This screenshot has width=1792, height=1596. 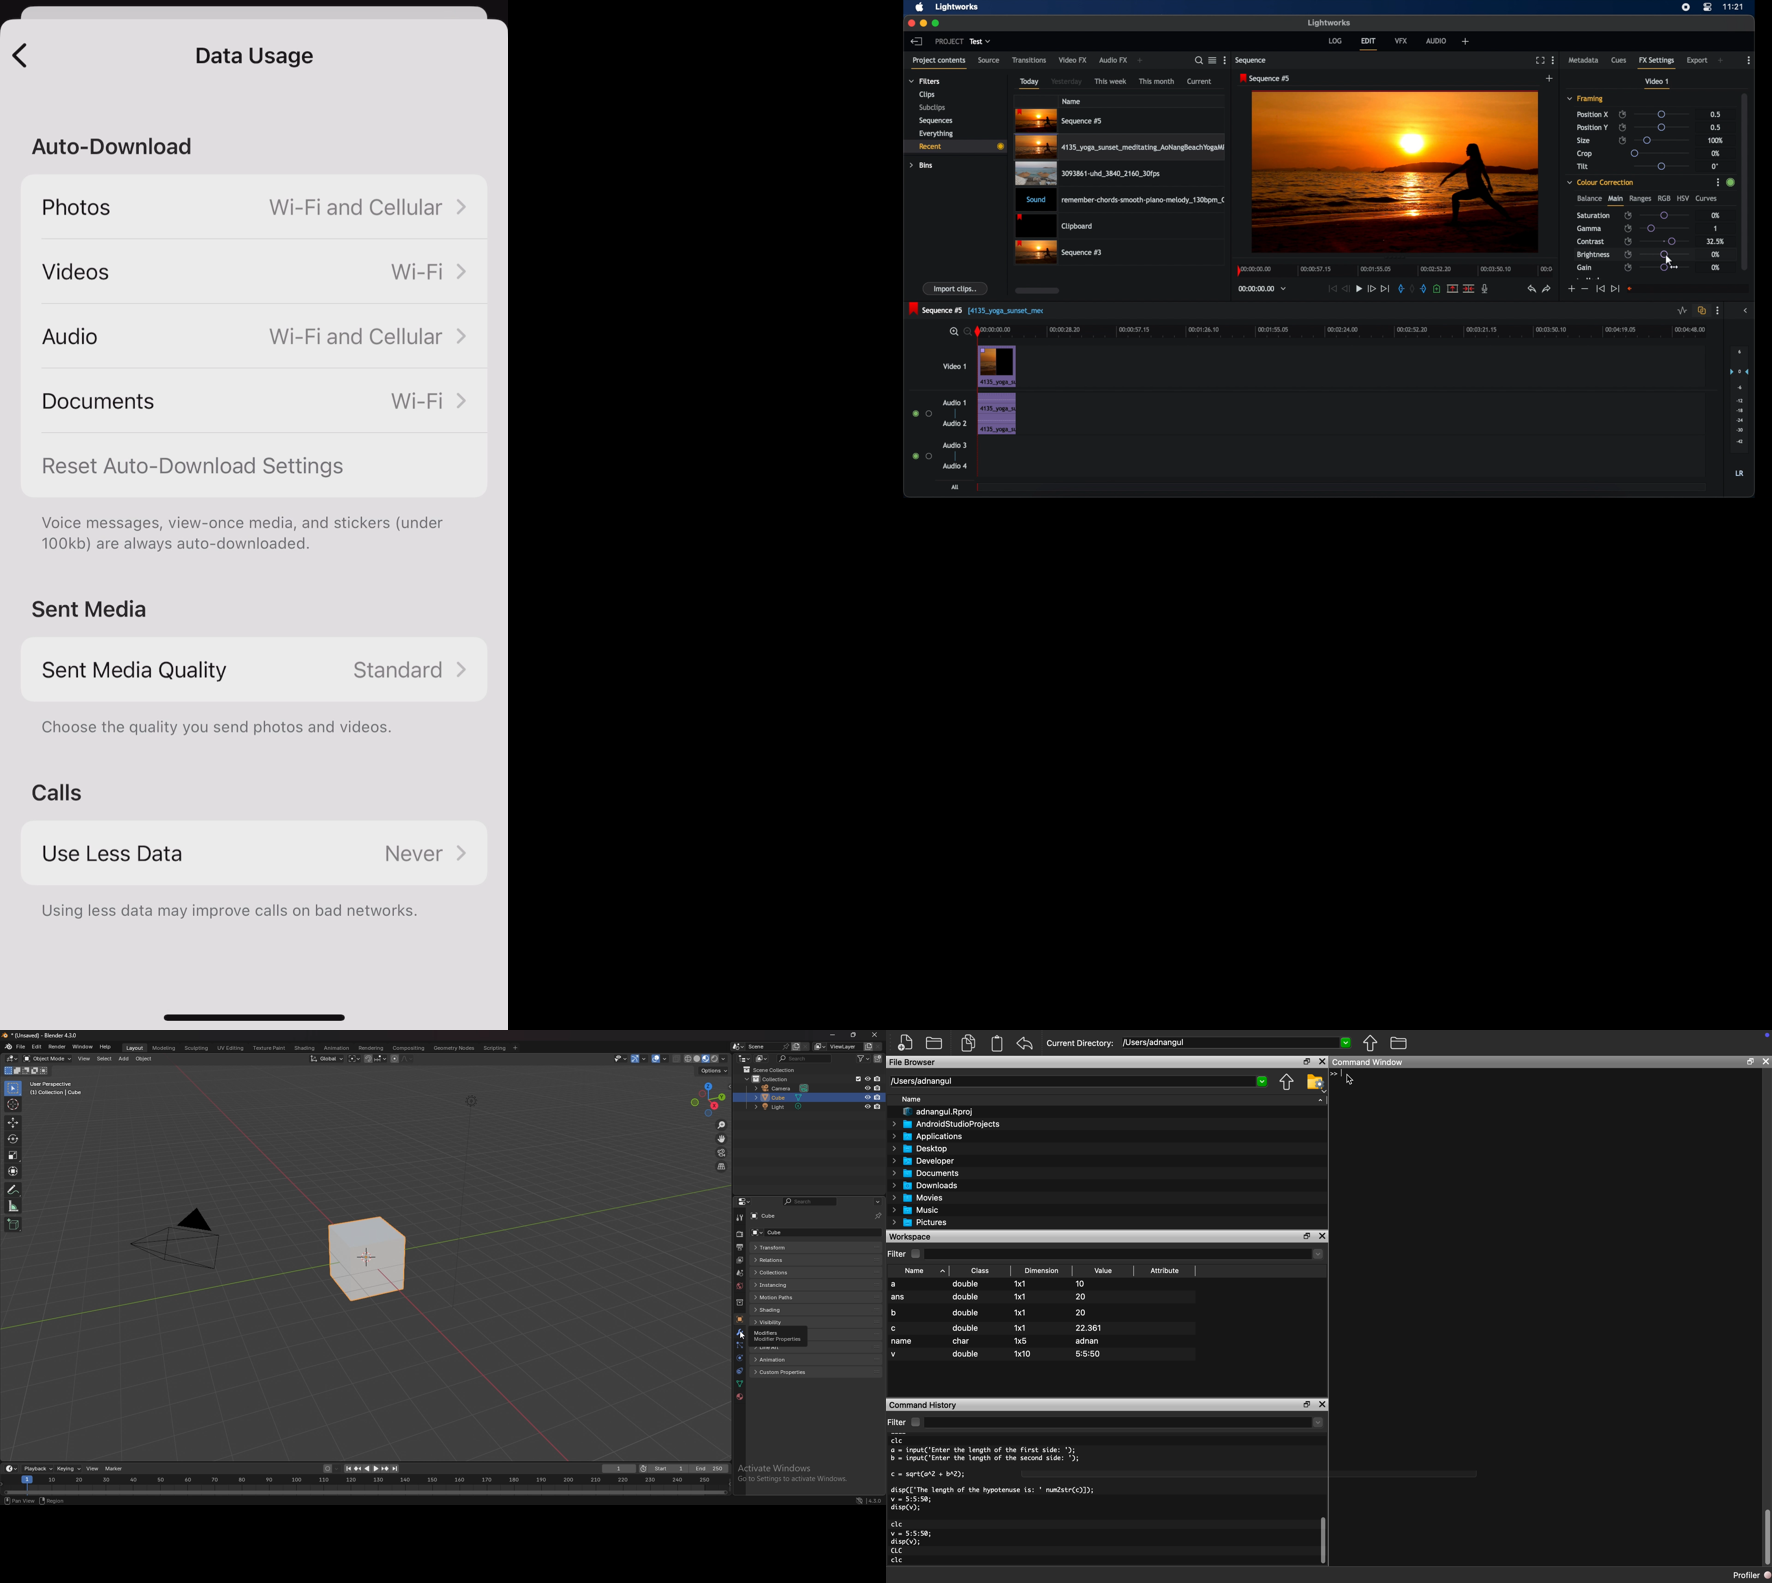 What do you see at coordinates (255, 337) in the screenshot?
I see `Audio Wi-Fi and Cellular` at bounding box center [255, 337].